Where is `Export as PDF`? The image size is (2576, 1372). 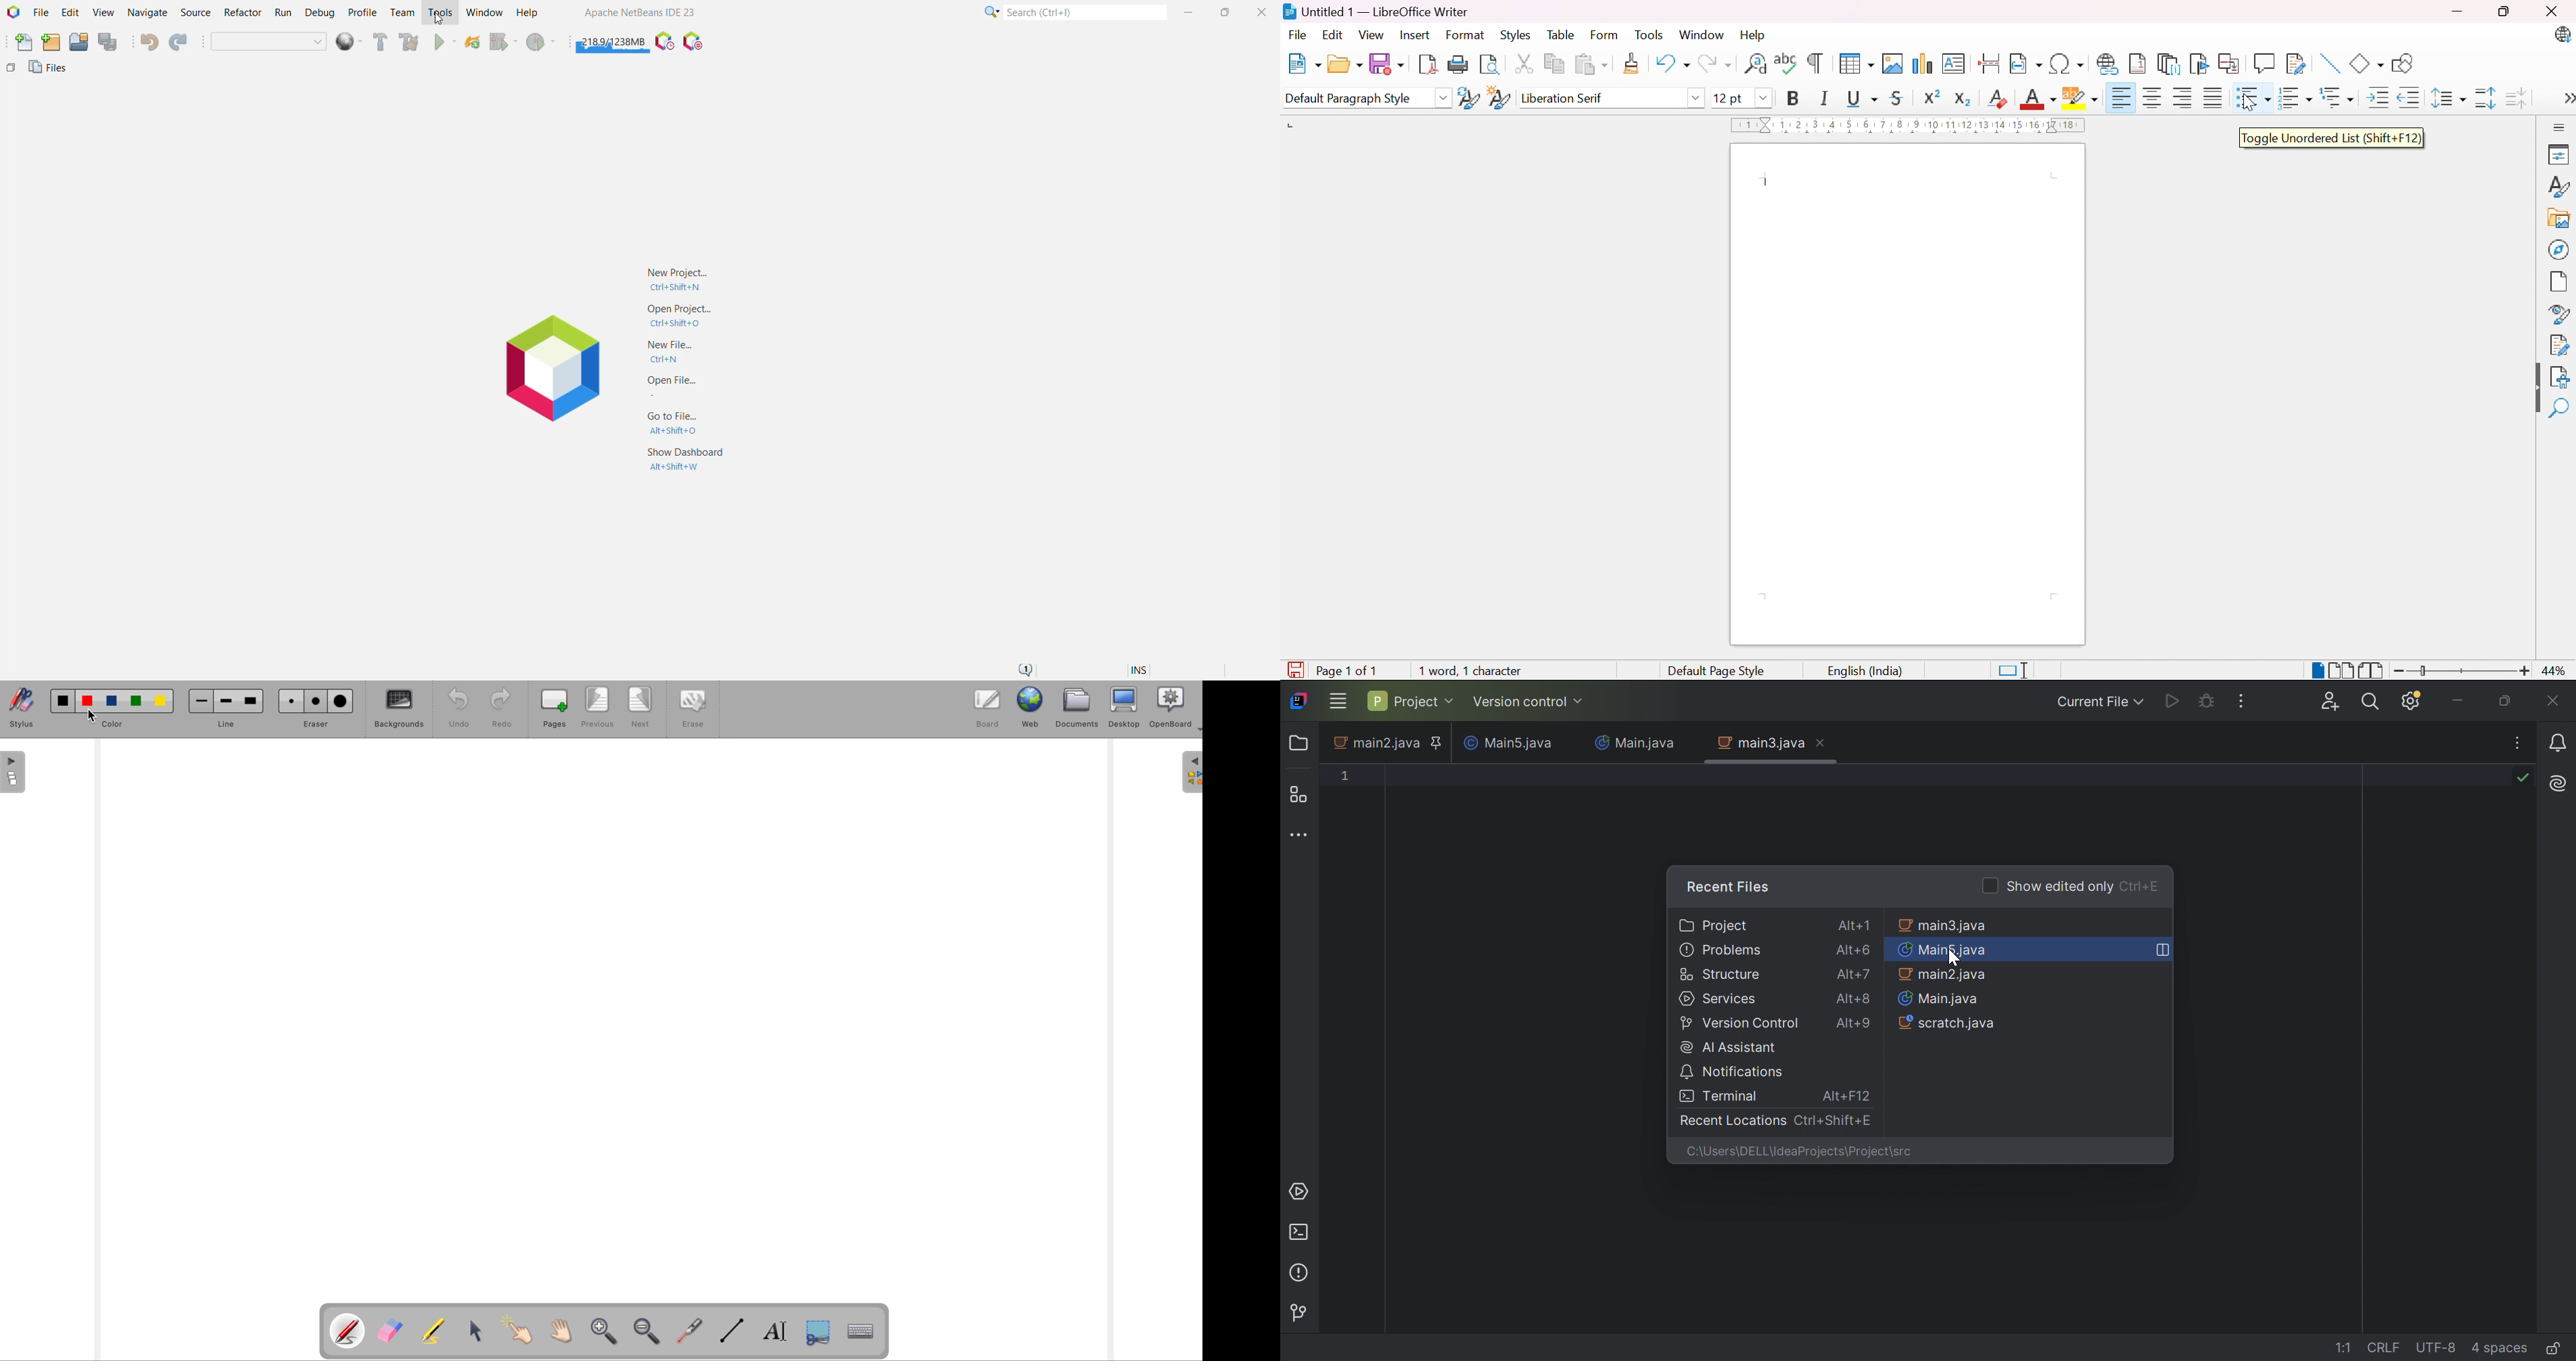
Export as PDF is located at coordinates (1429, 63).